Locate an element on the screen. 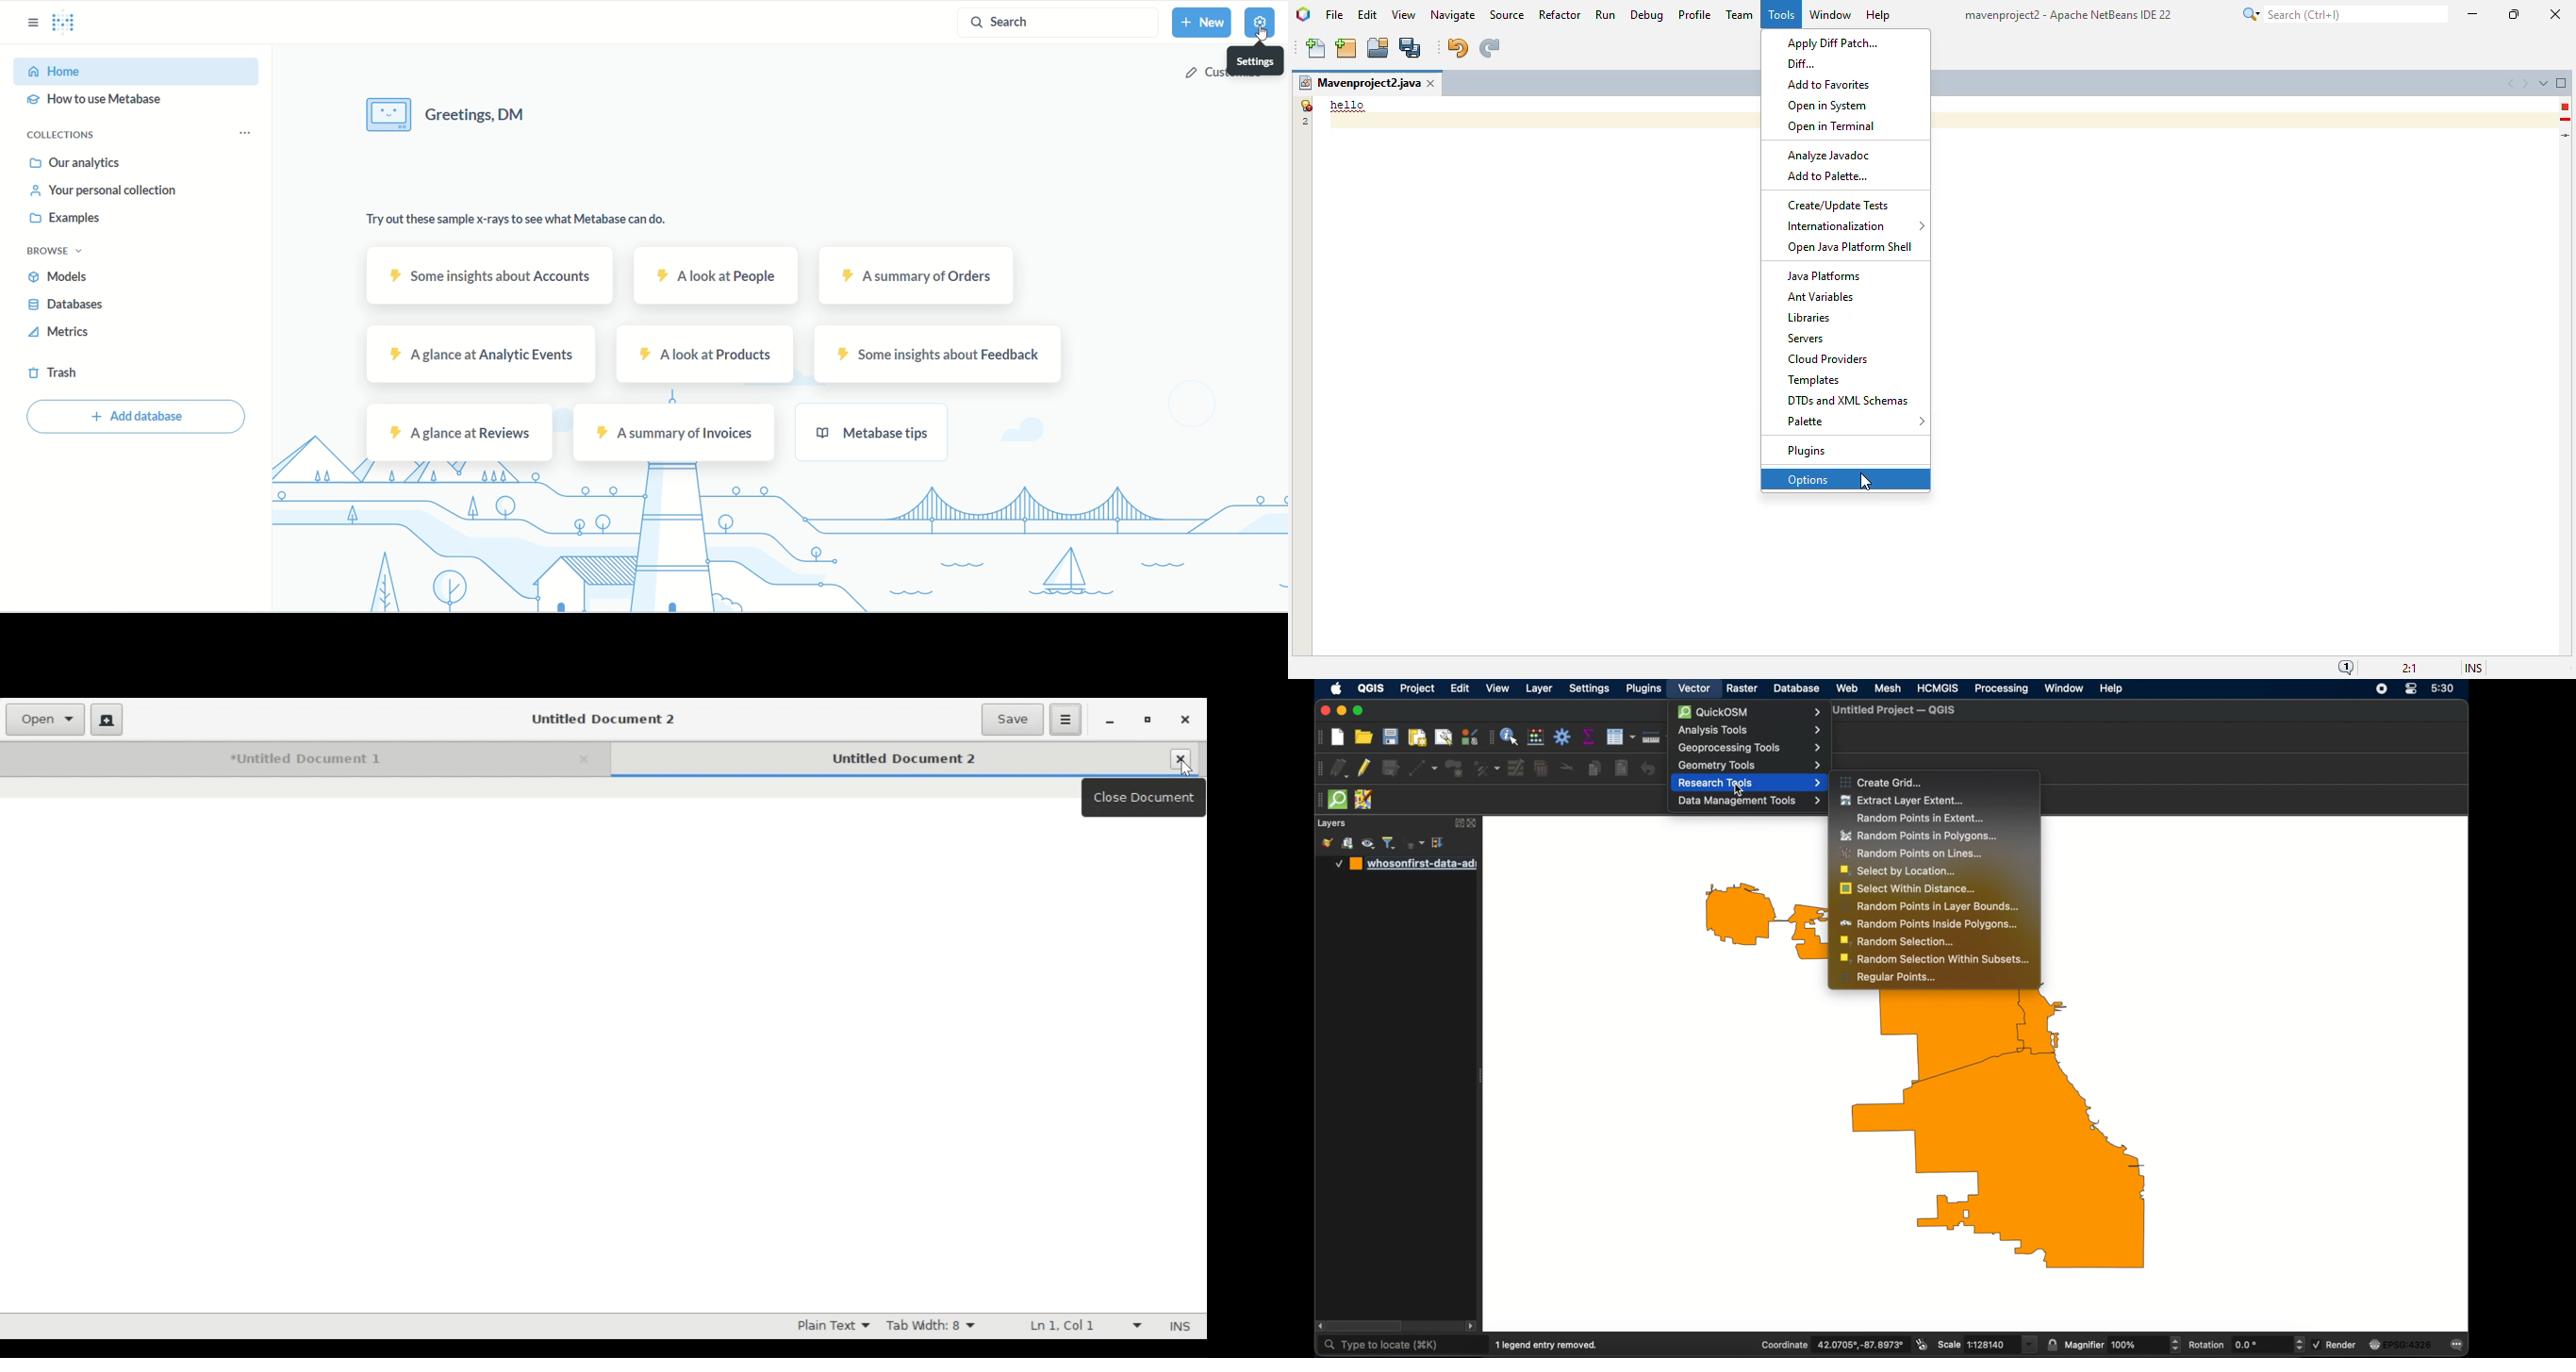  Insert is located at coordinates (1177, 1327).